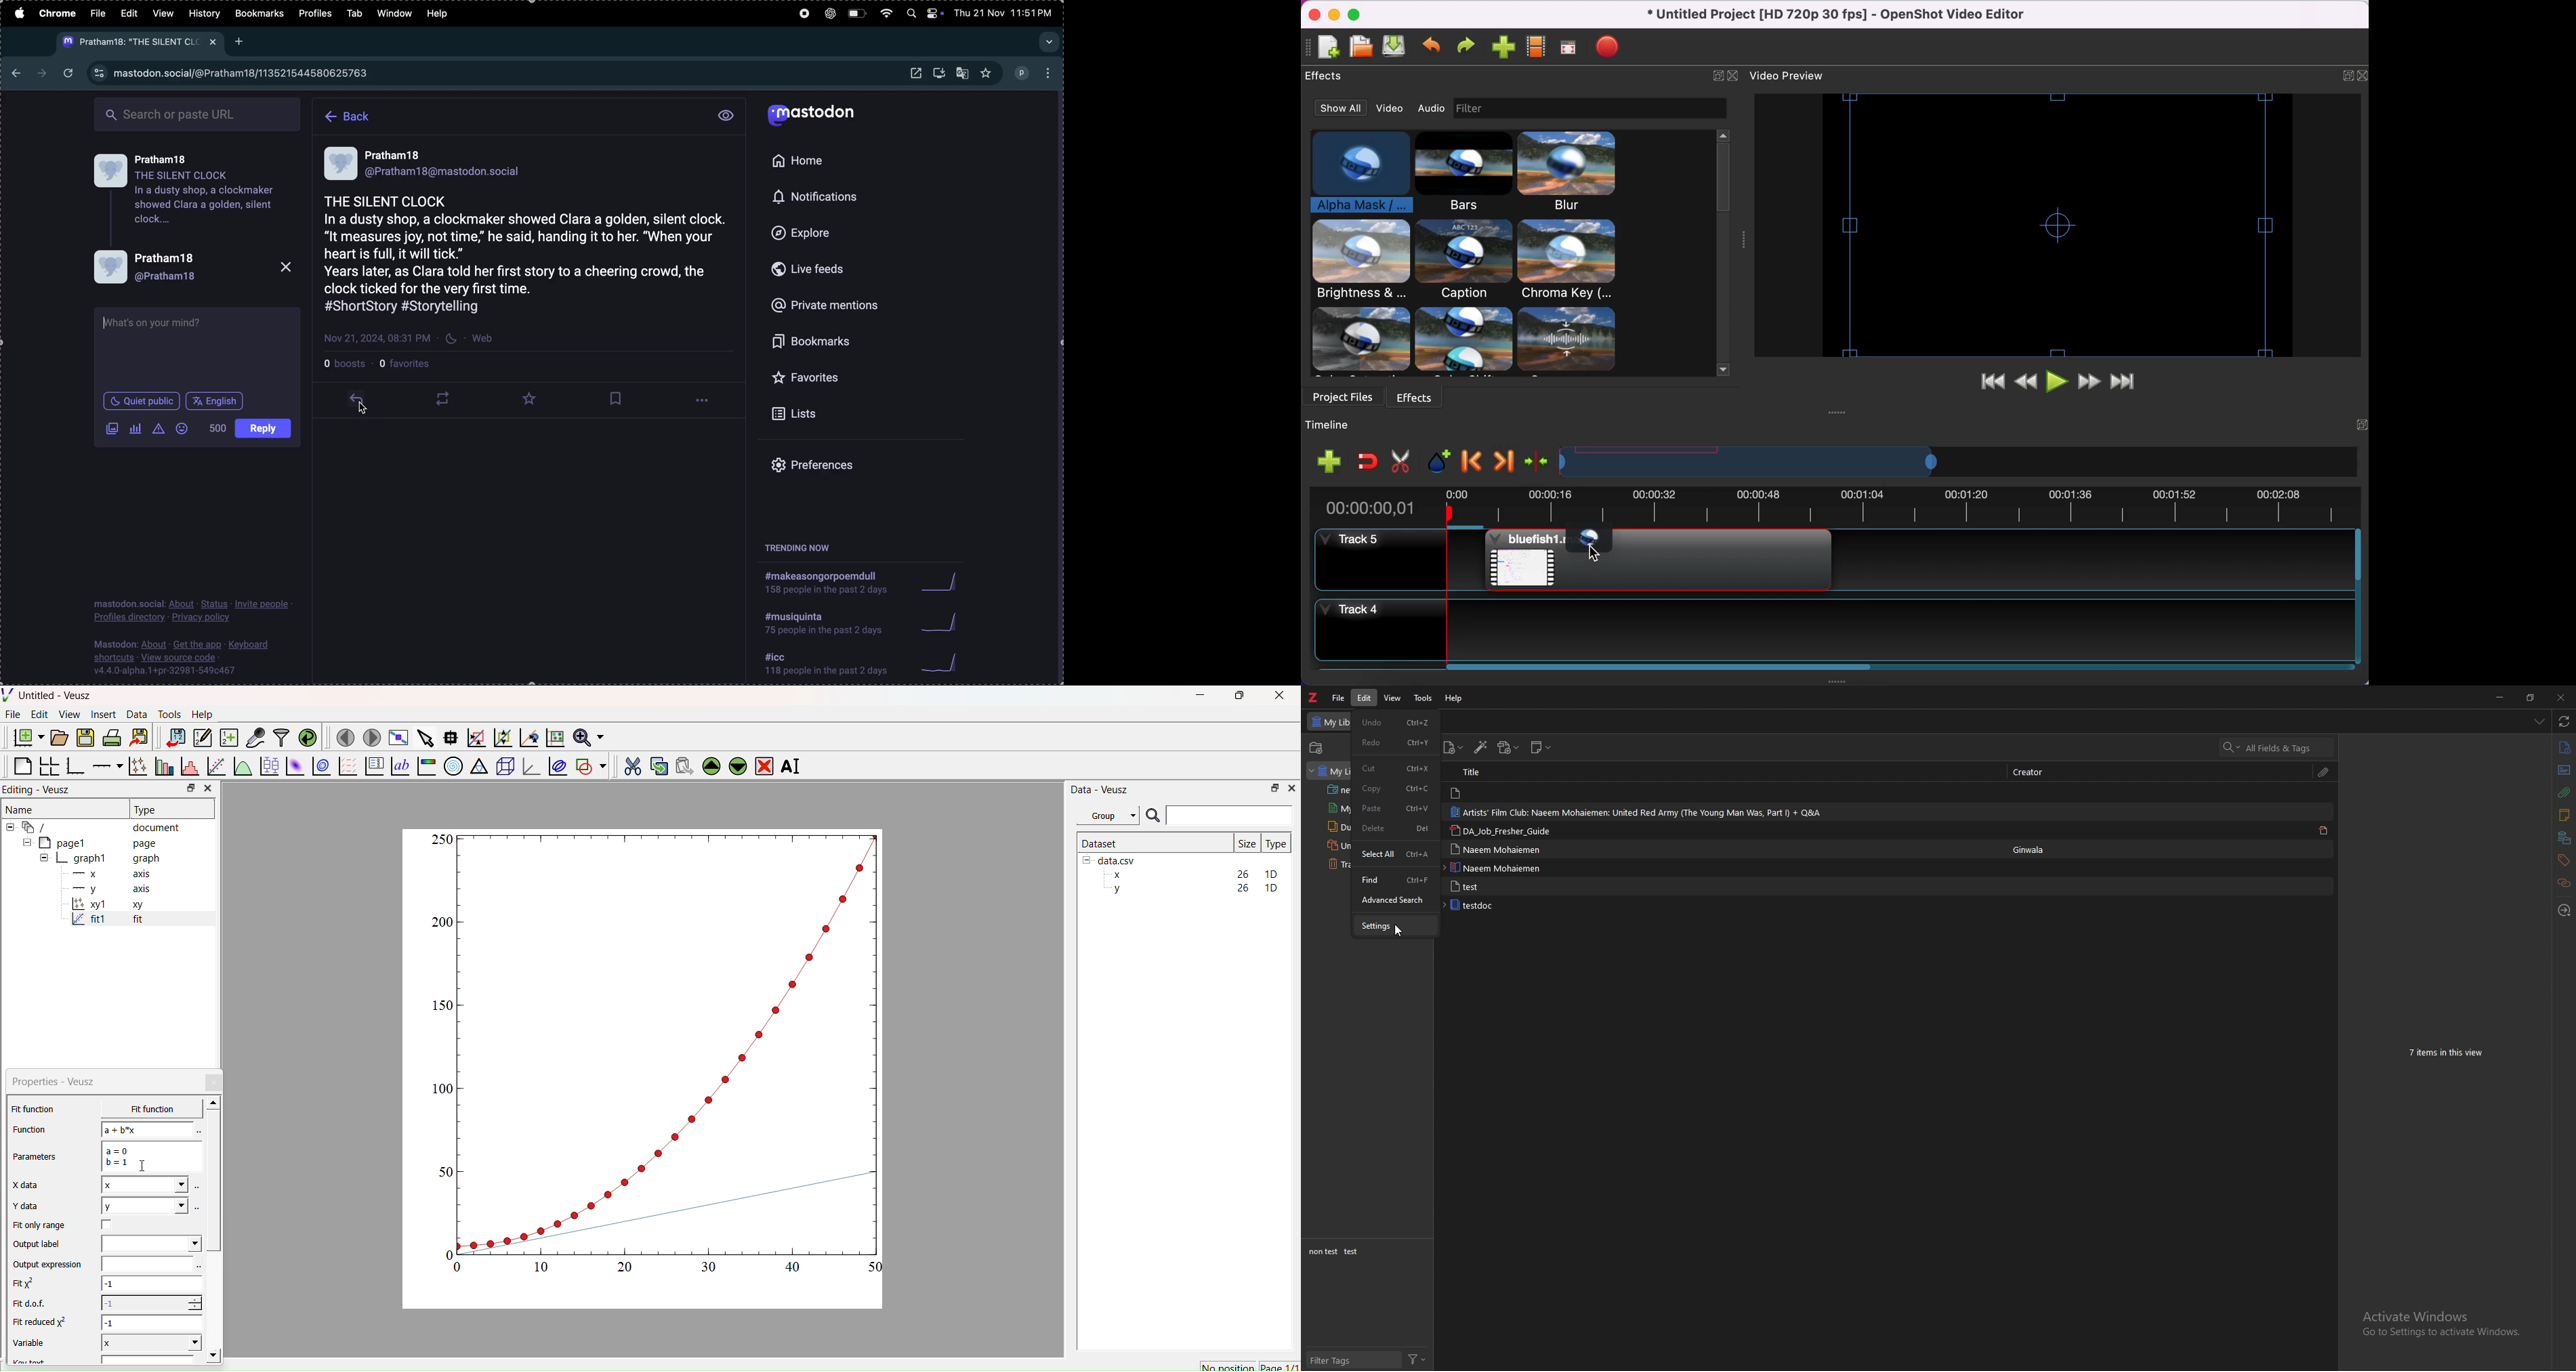 The height and width of the screenshot is (1372, 2576). Describe the element at coordinates (1841, 633) in the screenshot. I see `track 4` at that location.